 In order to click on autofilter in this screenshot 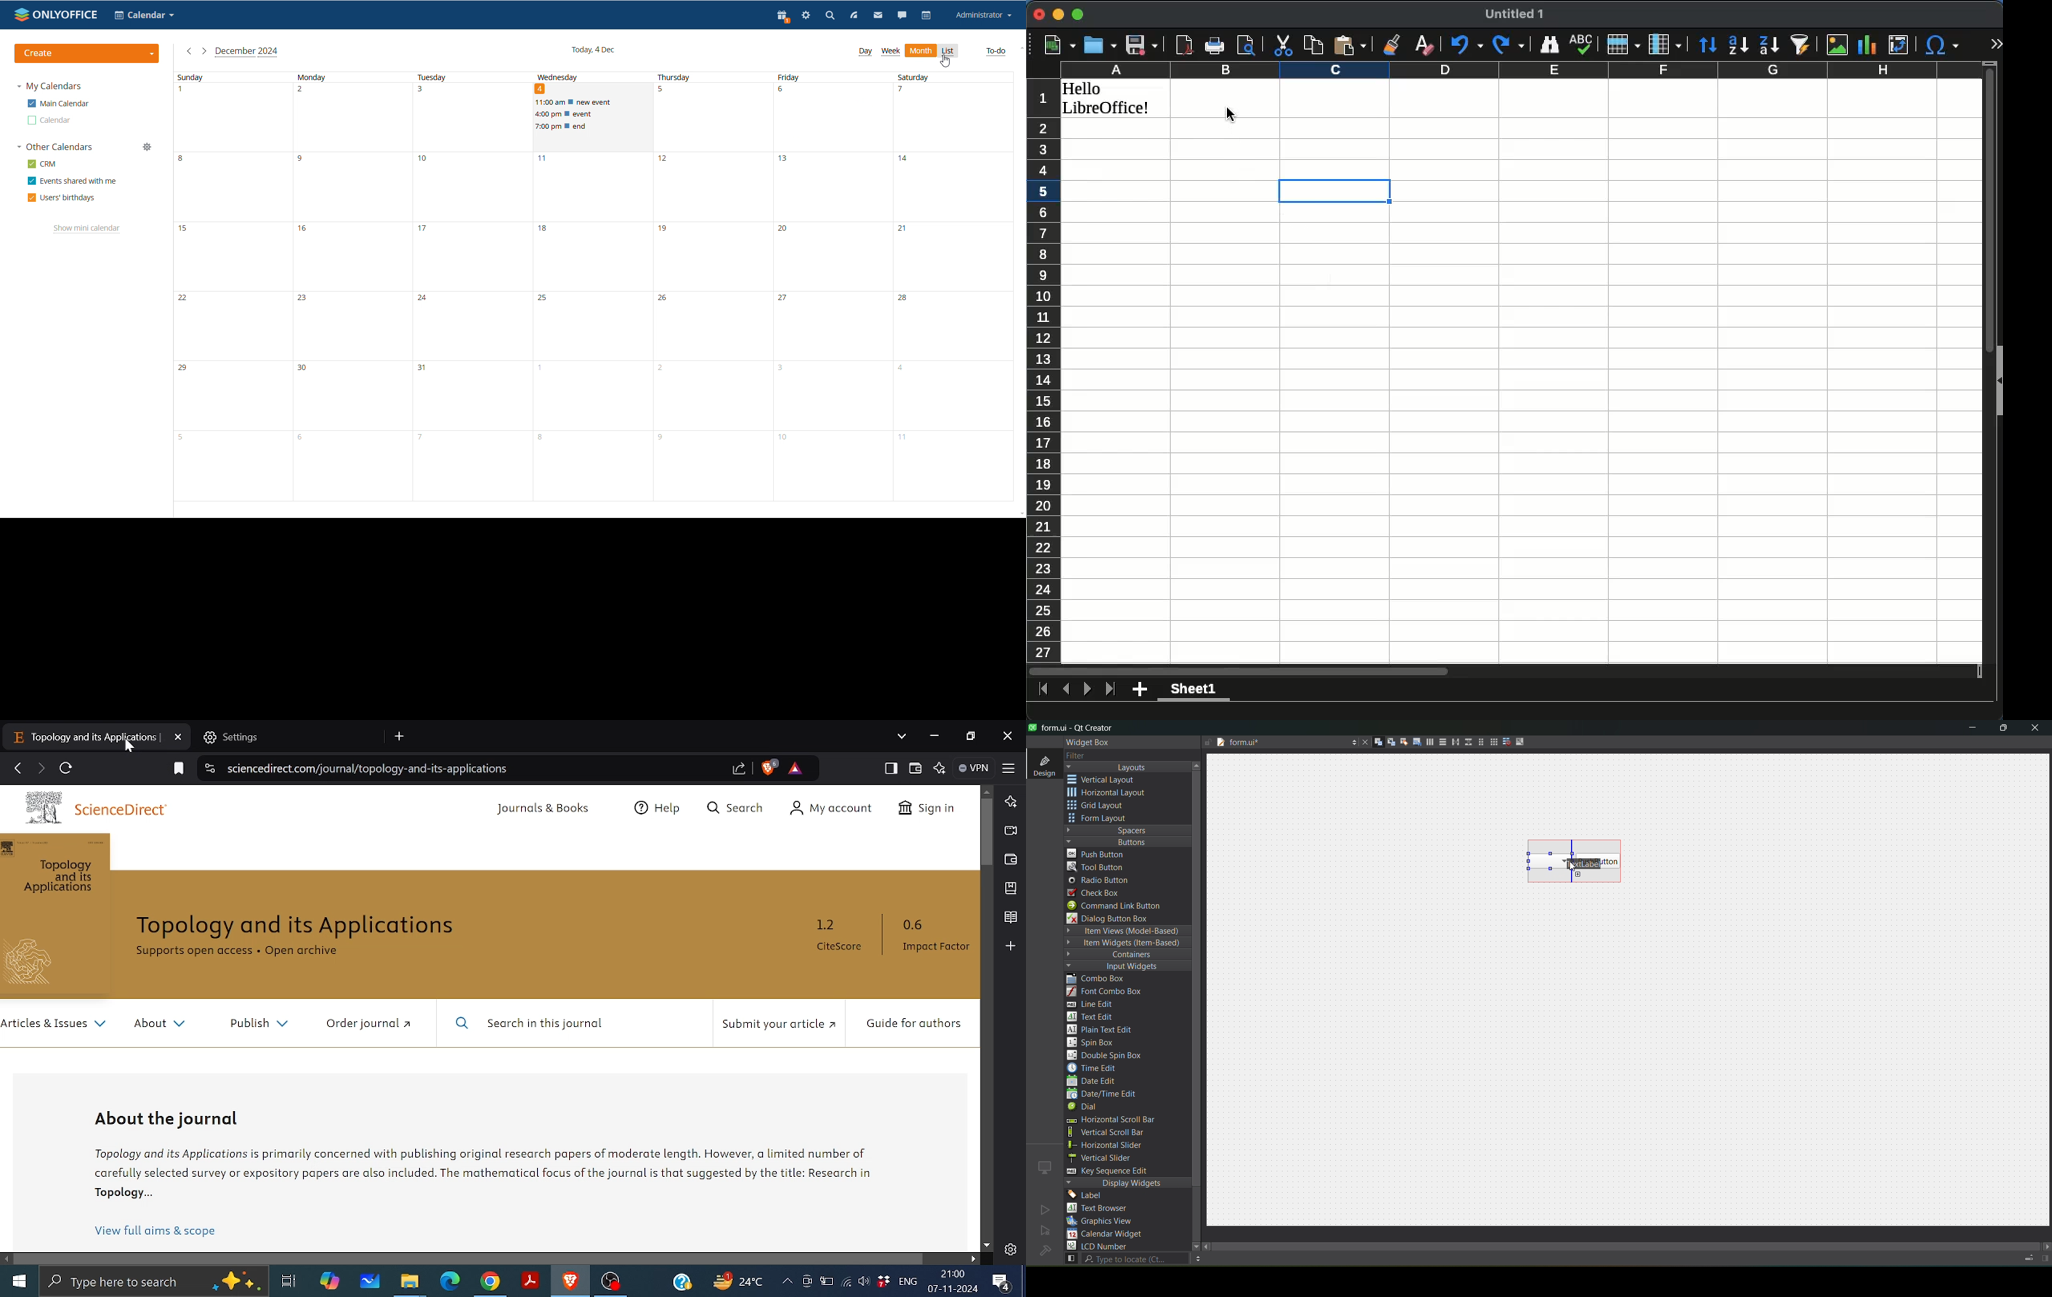, I will do `click(1797, 42)`.